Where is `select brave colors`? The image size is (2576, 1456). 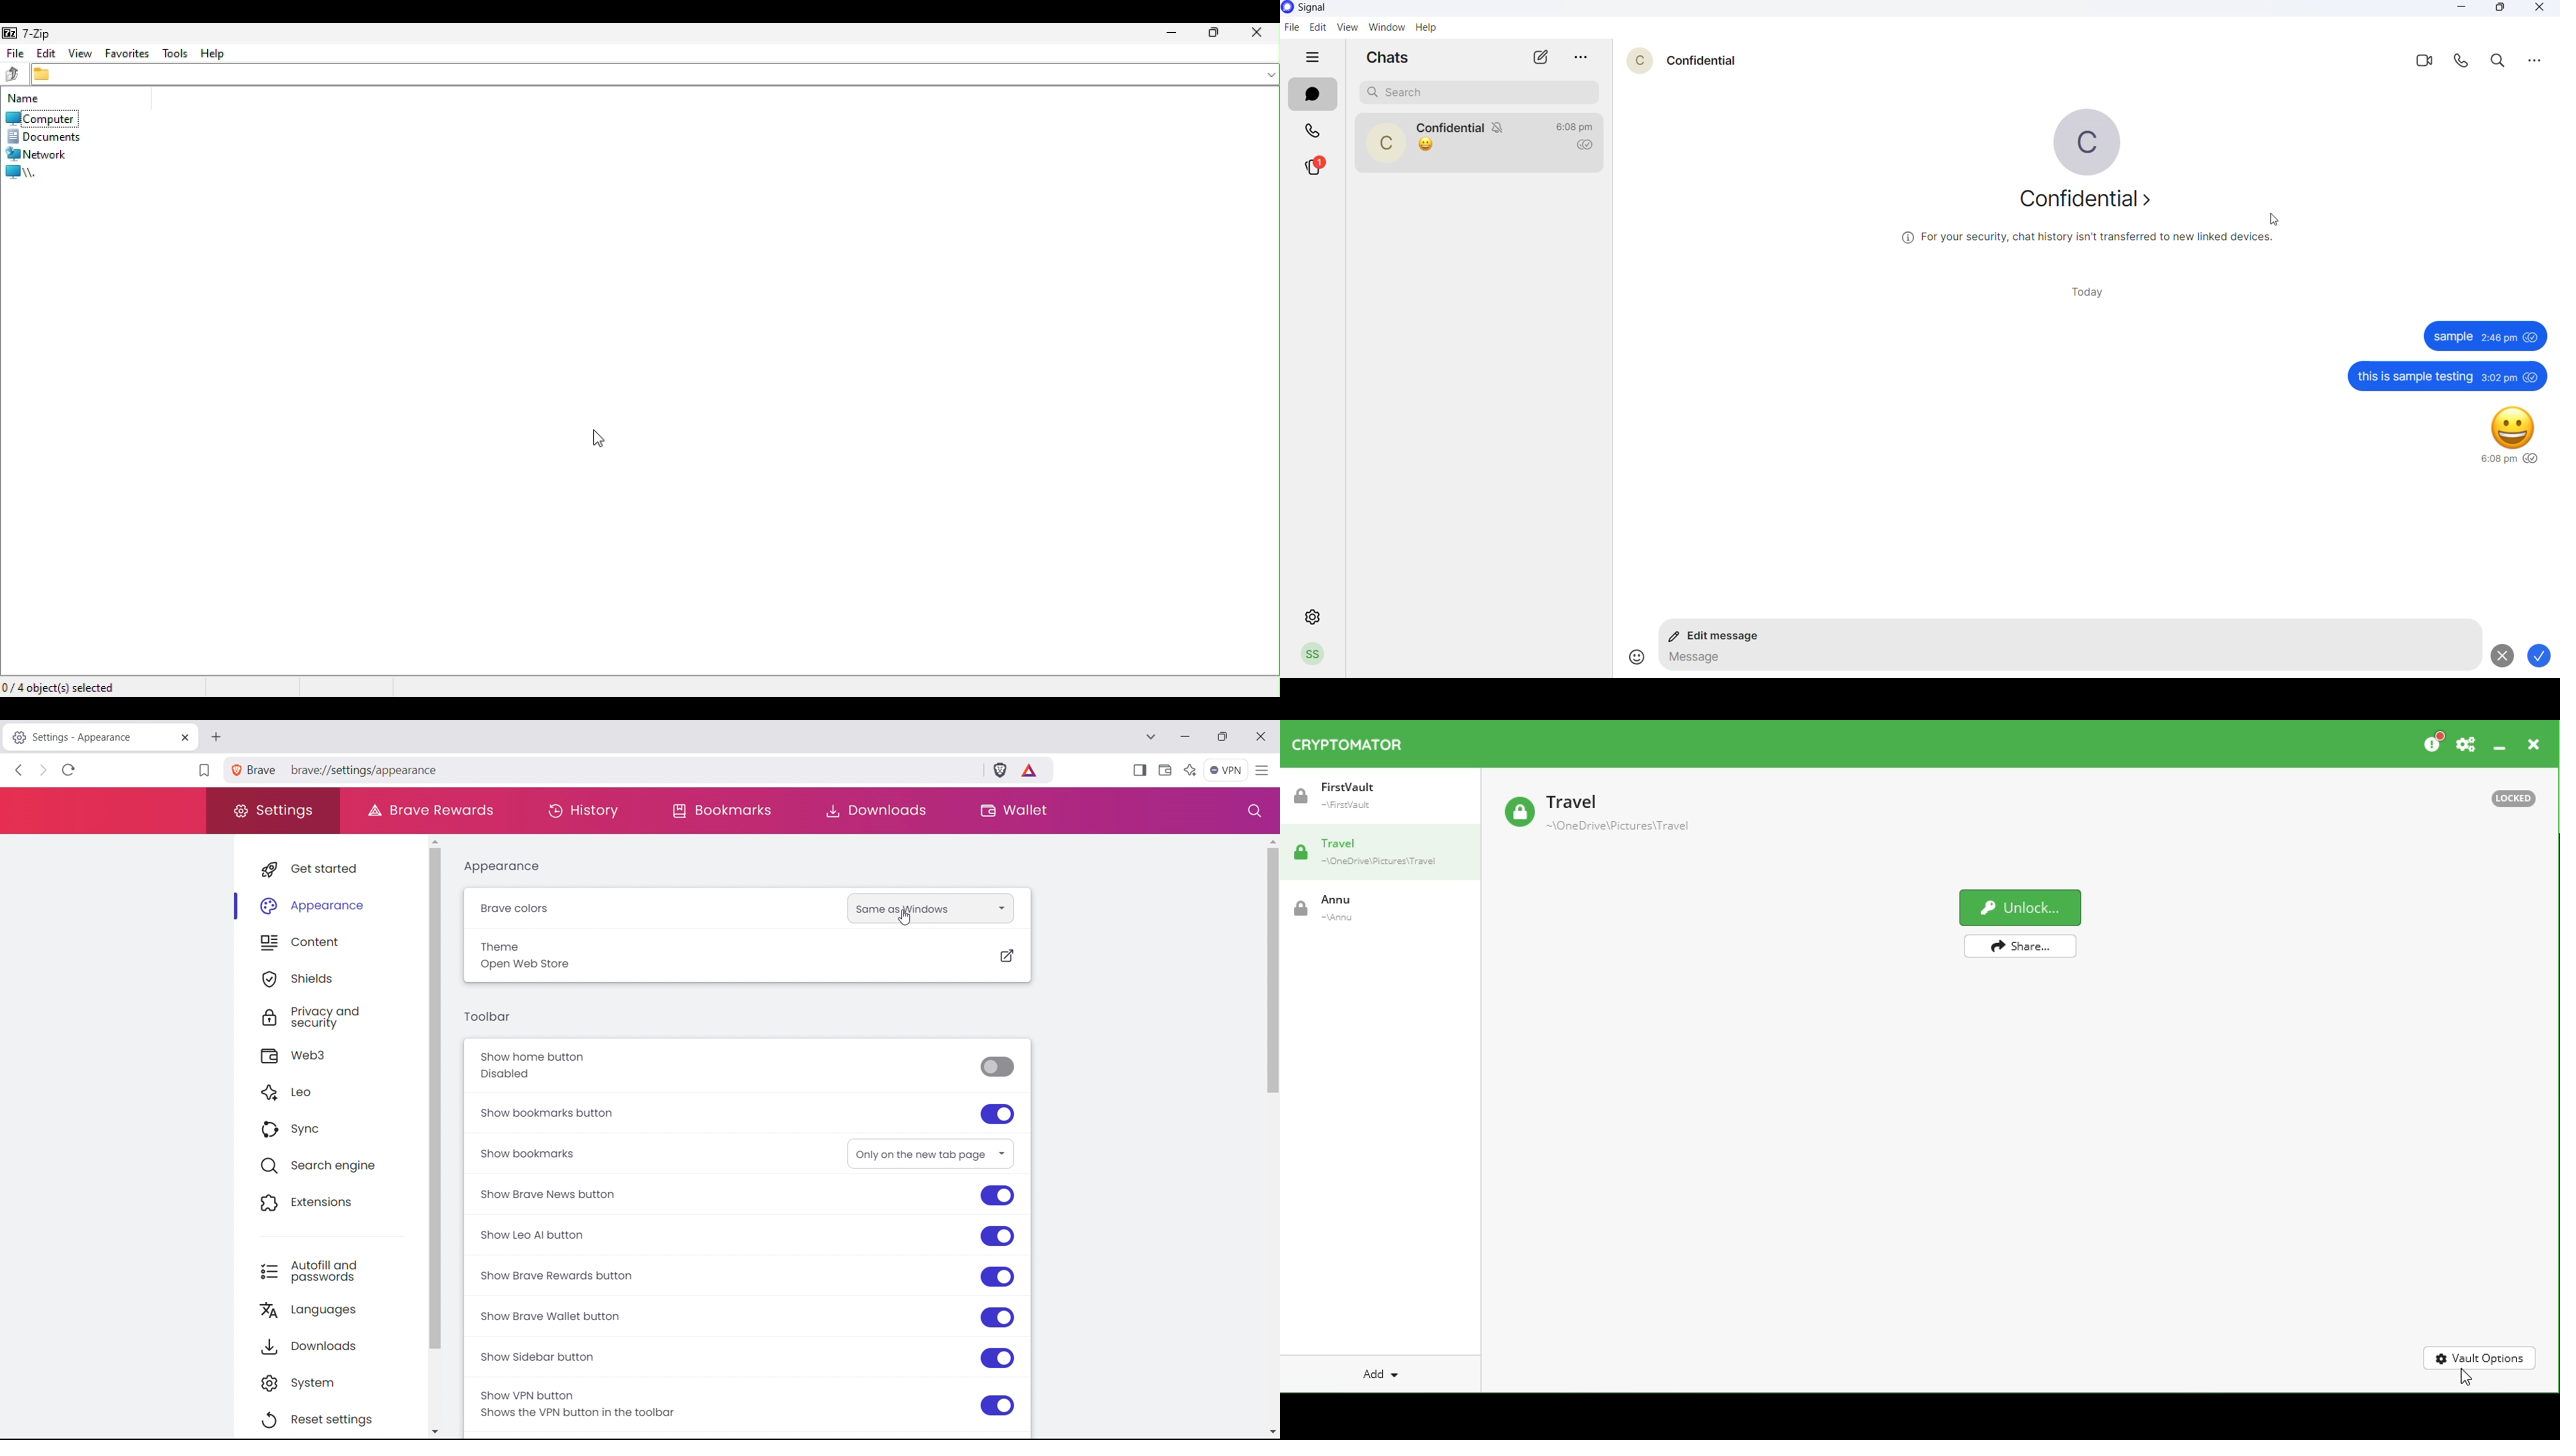 select brave colors is located at coordinates (930, 909).